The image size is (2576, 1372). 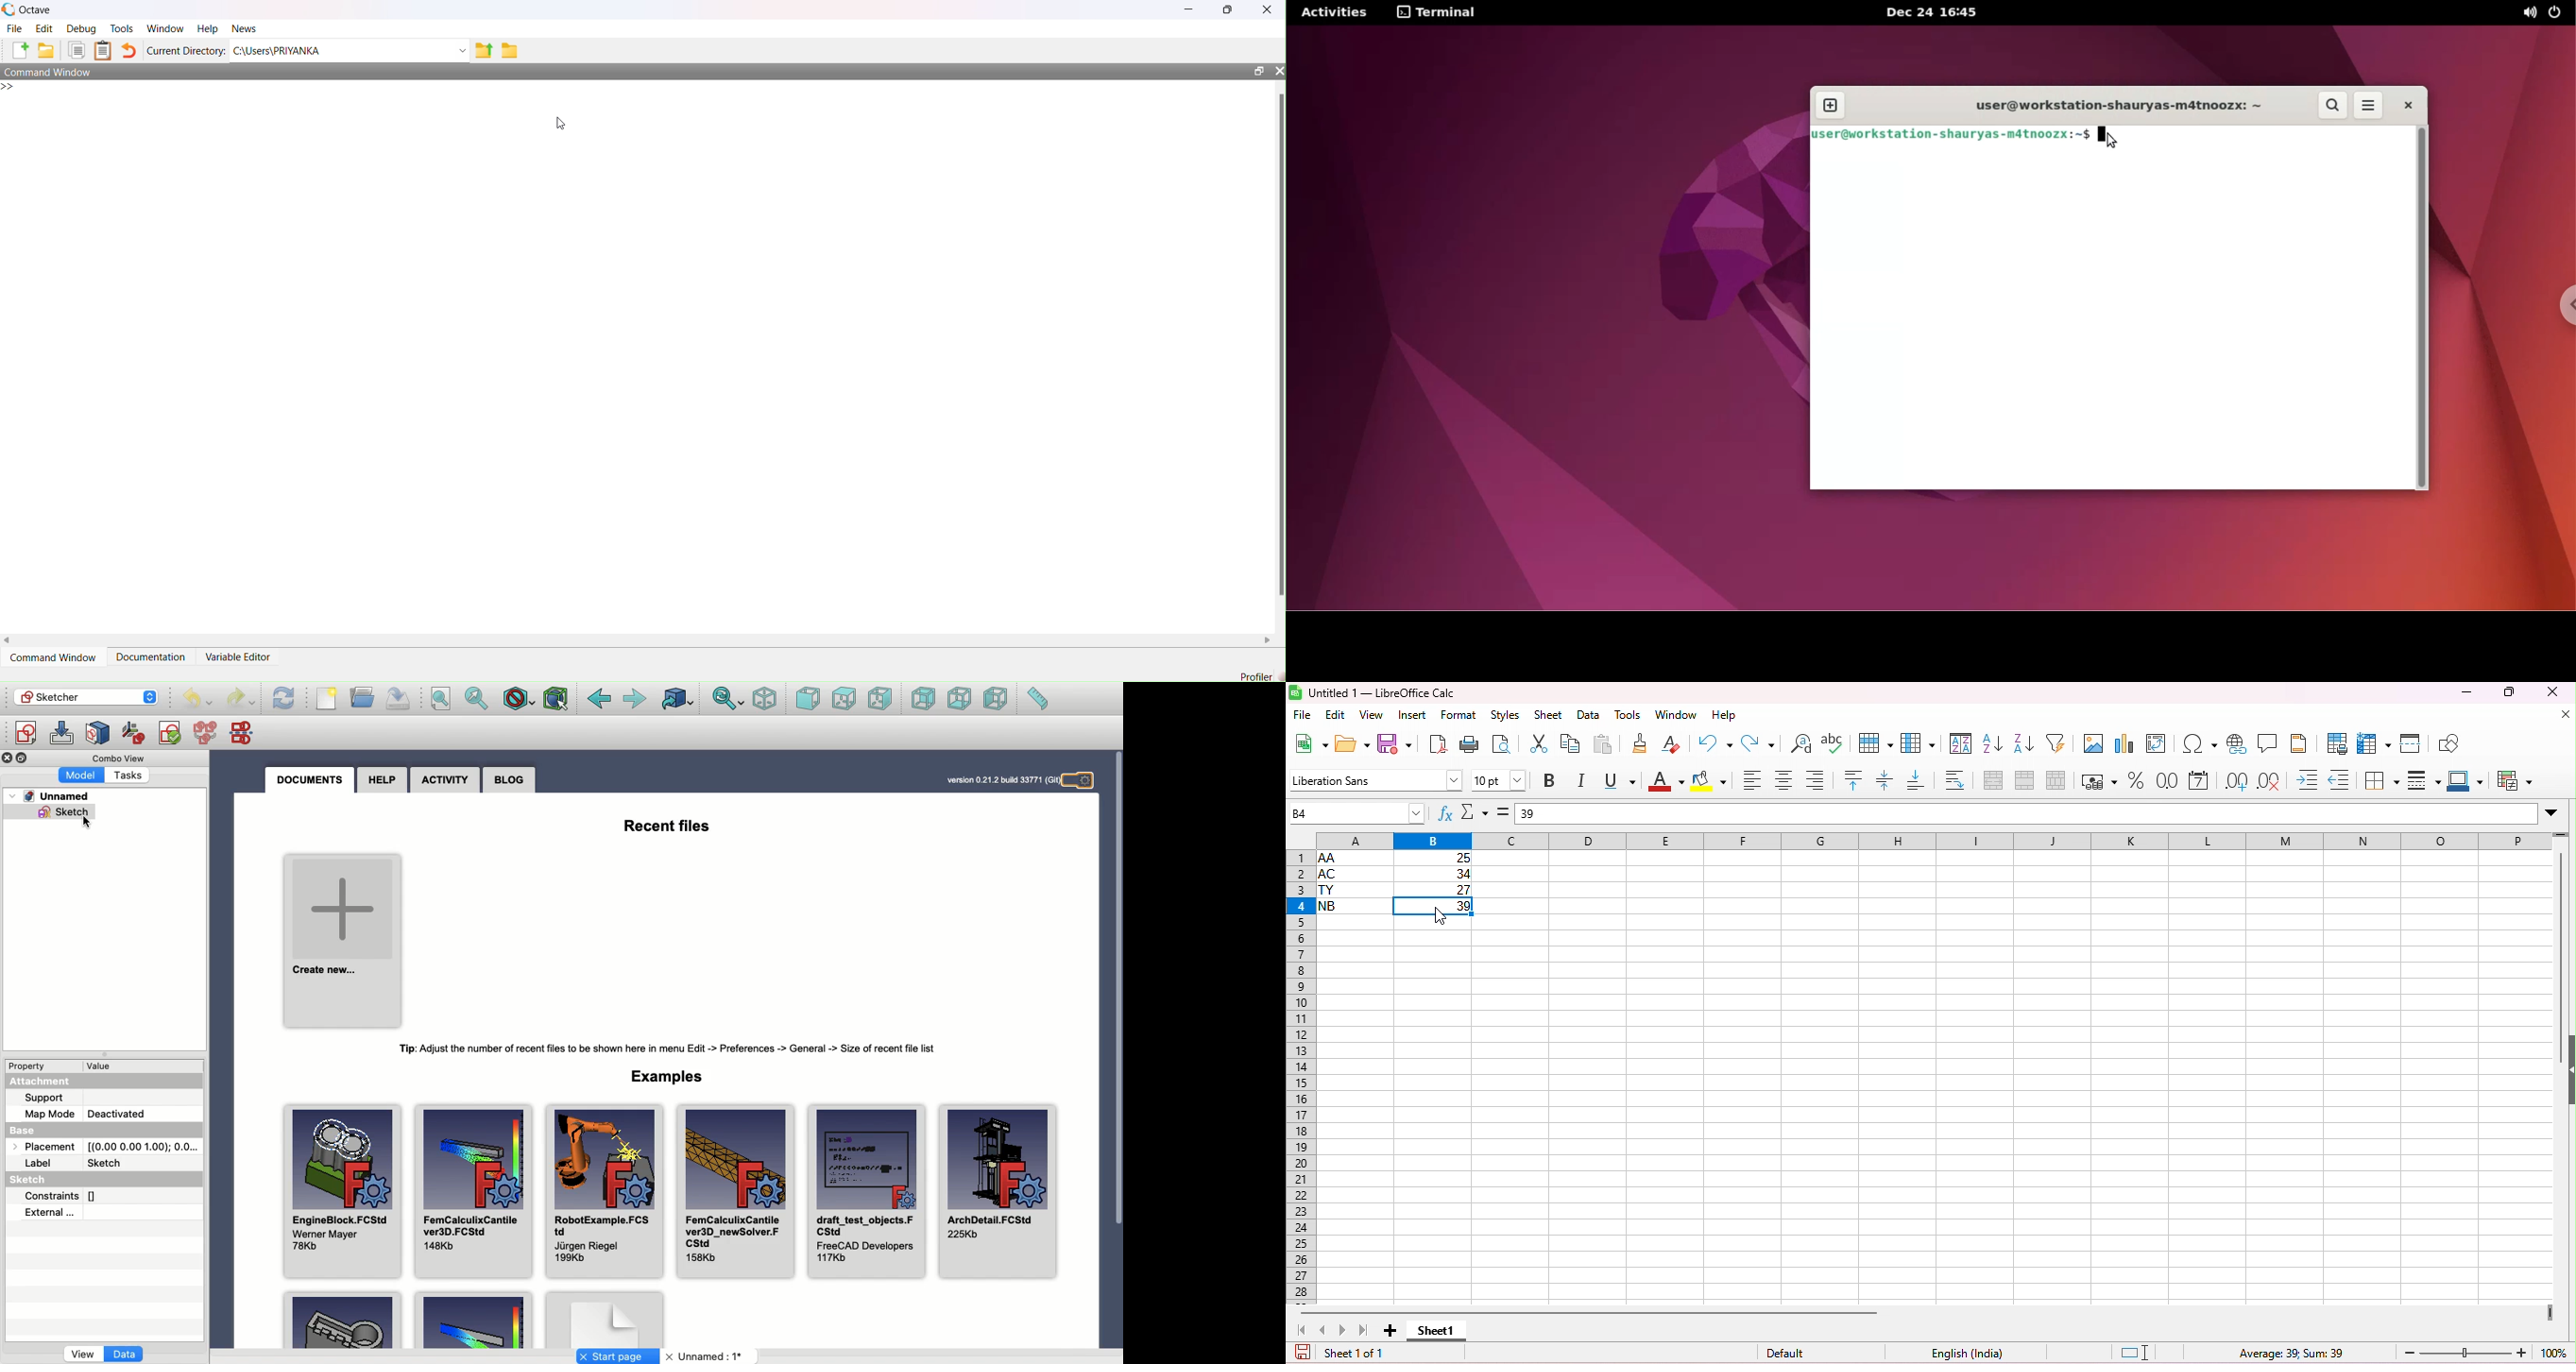 I want to click on Sketch, so click(x=68, y=814).